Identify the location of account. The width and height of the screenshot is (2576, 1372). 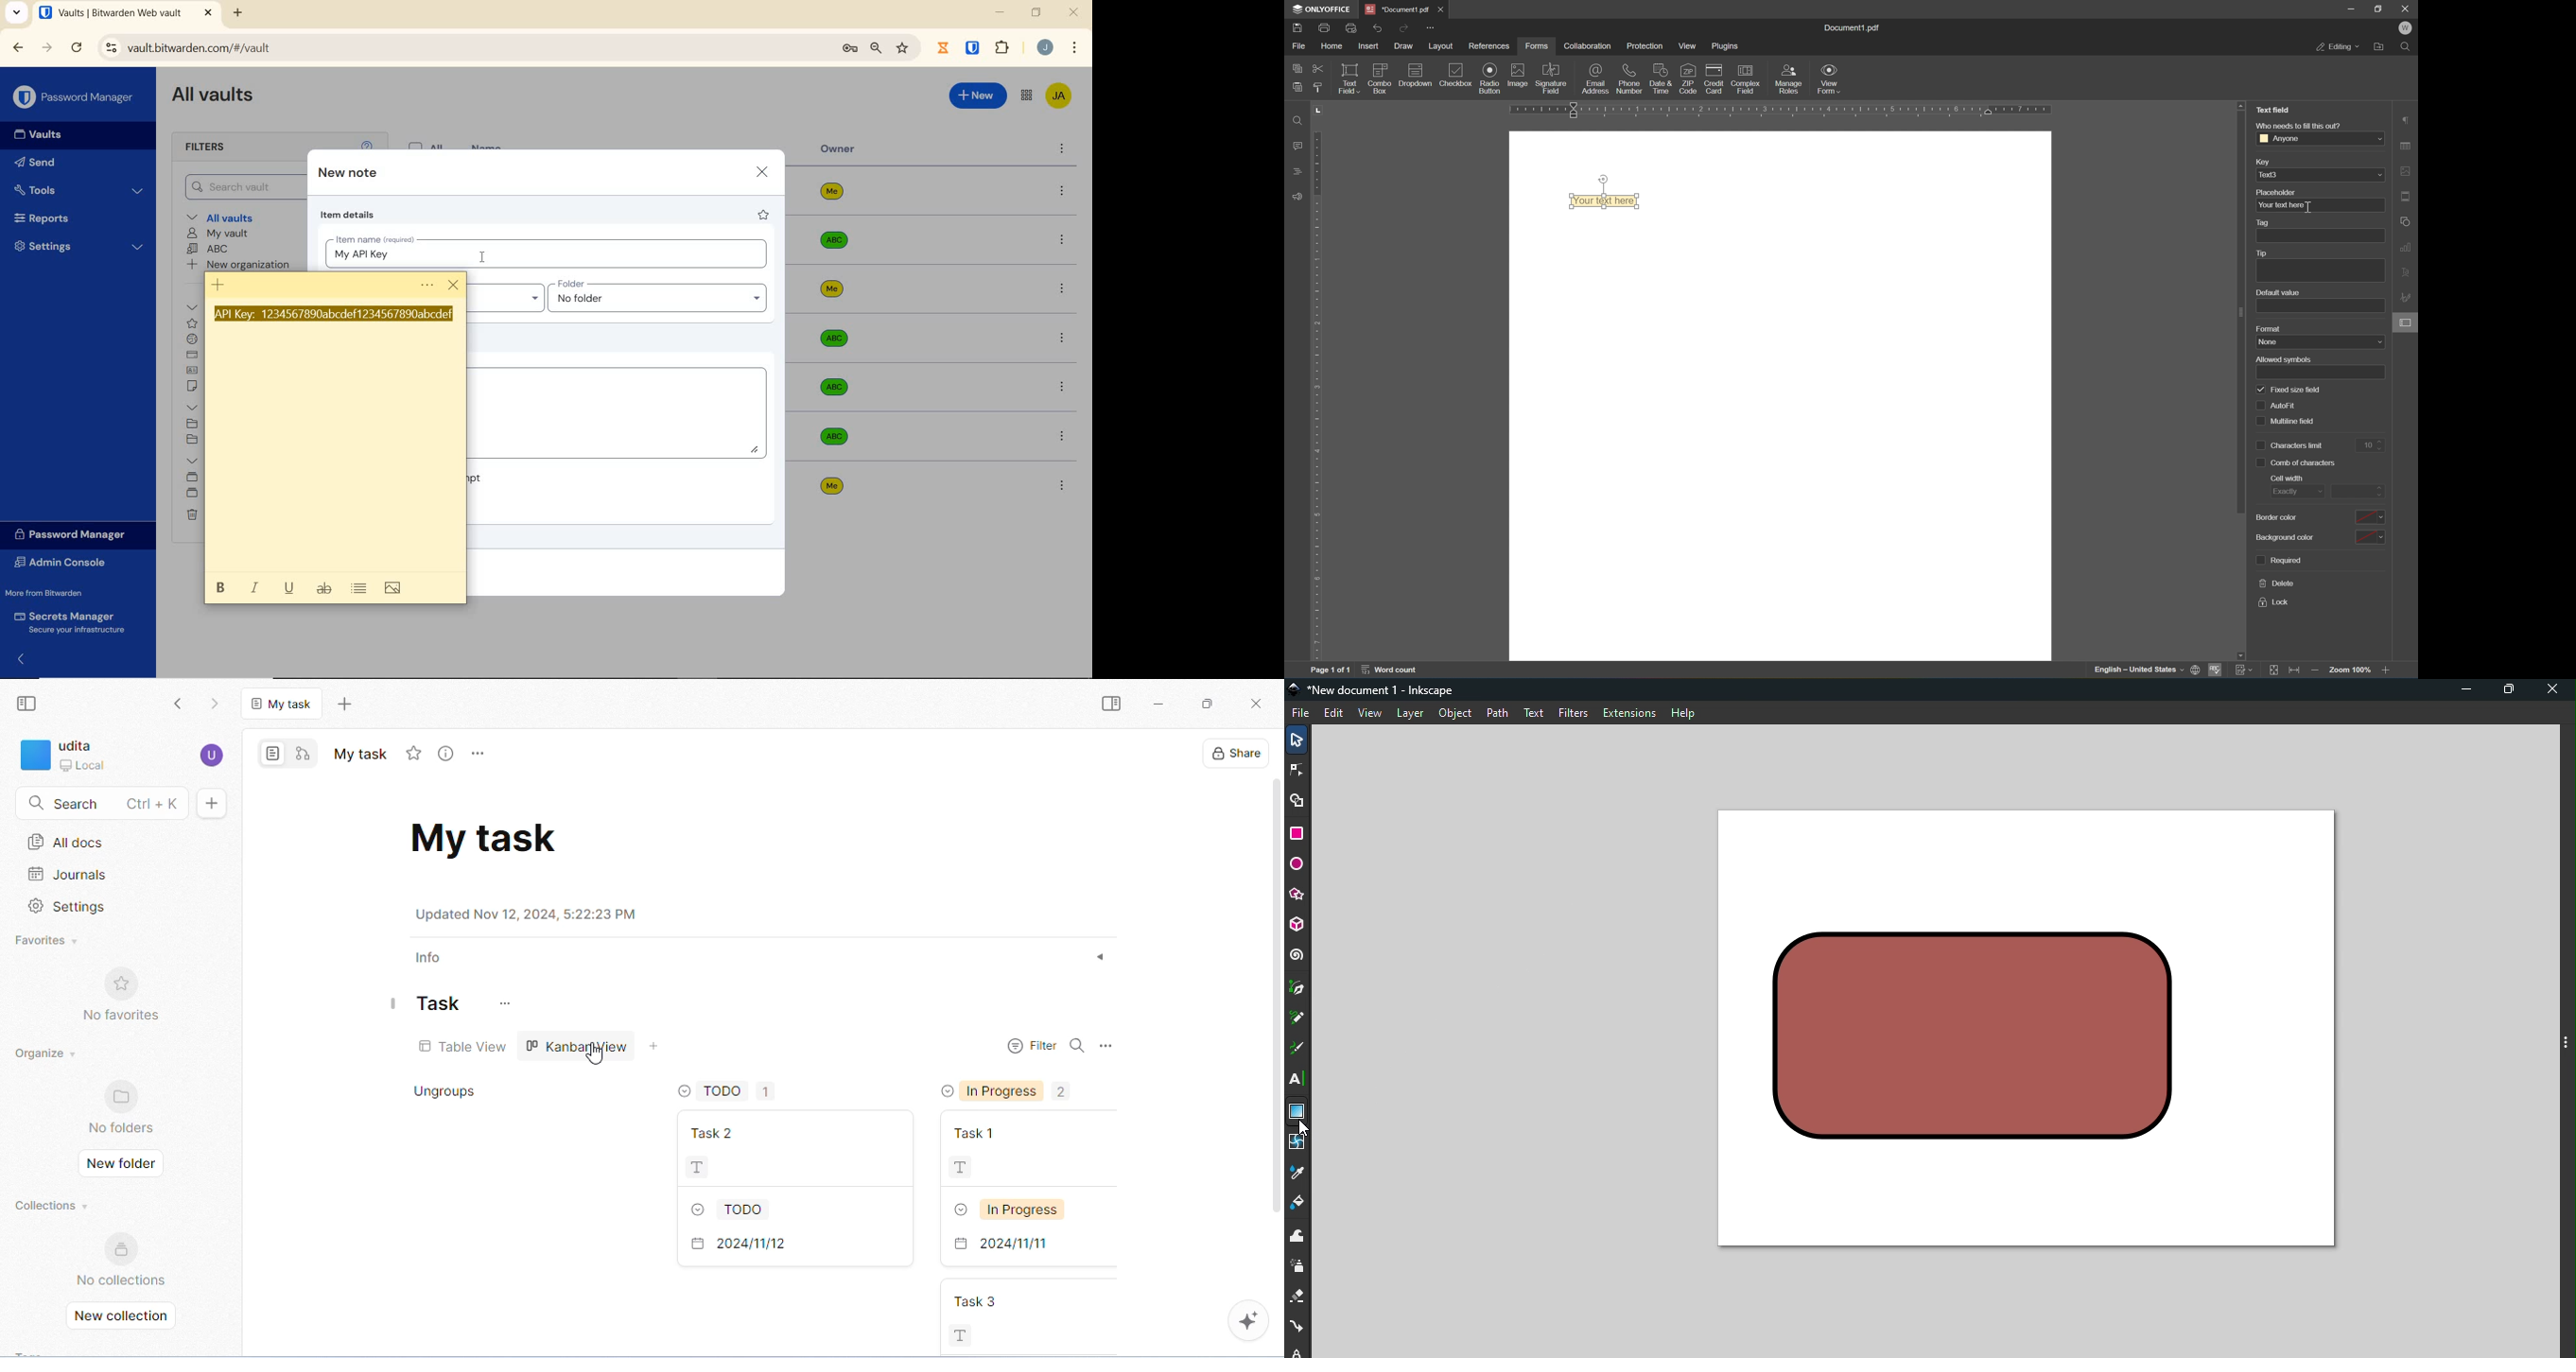
(213, 754).